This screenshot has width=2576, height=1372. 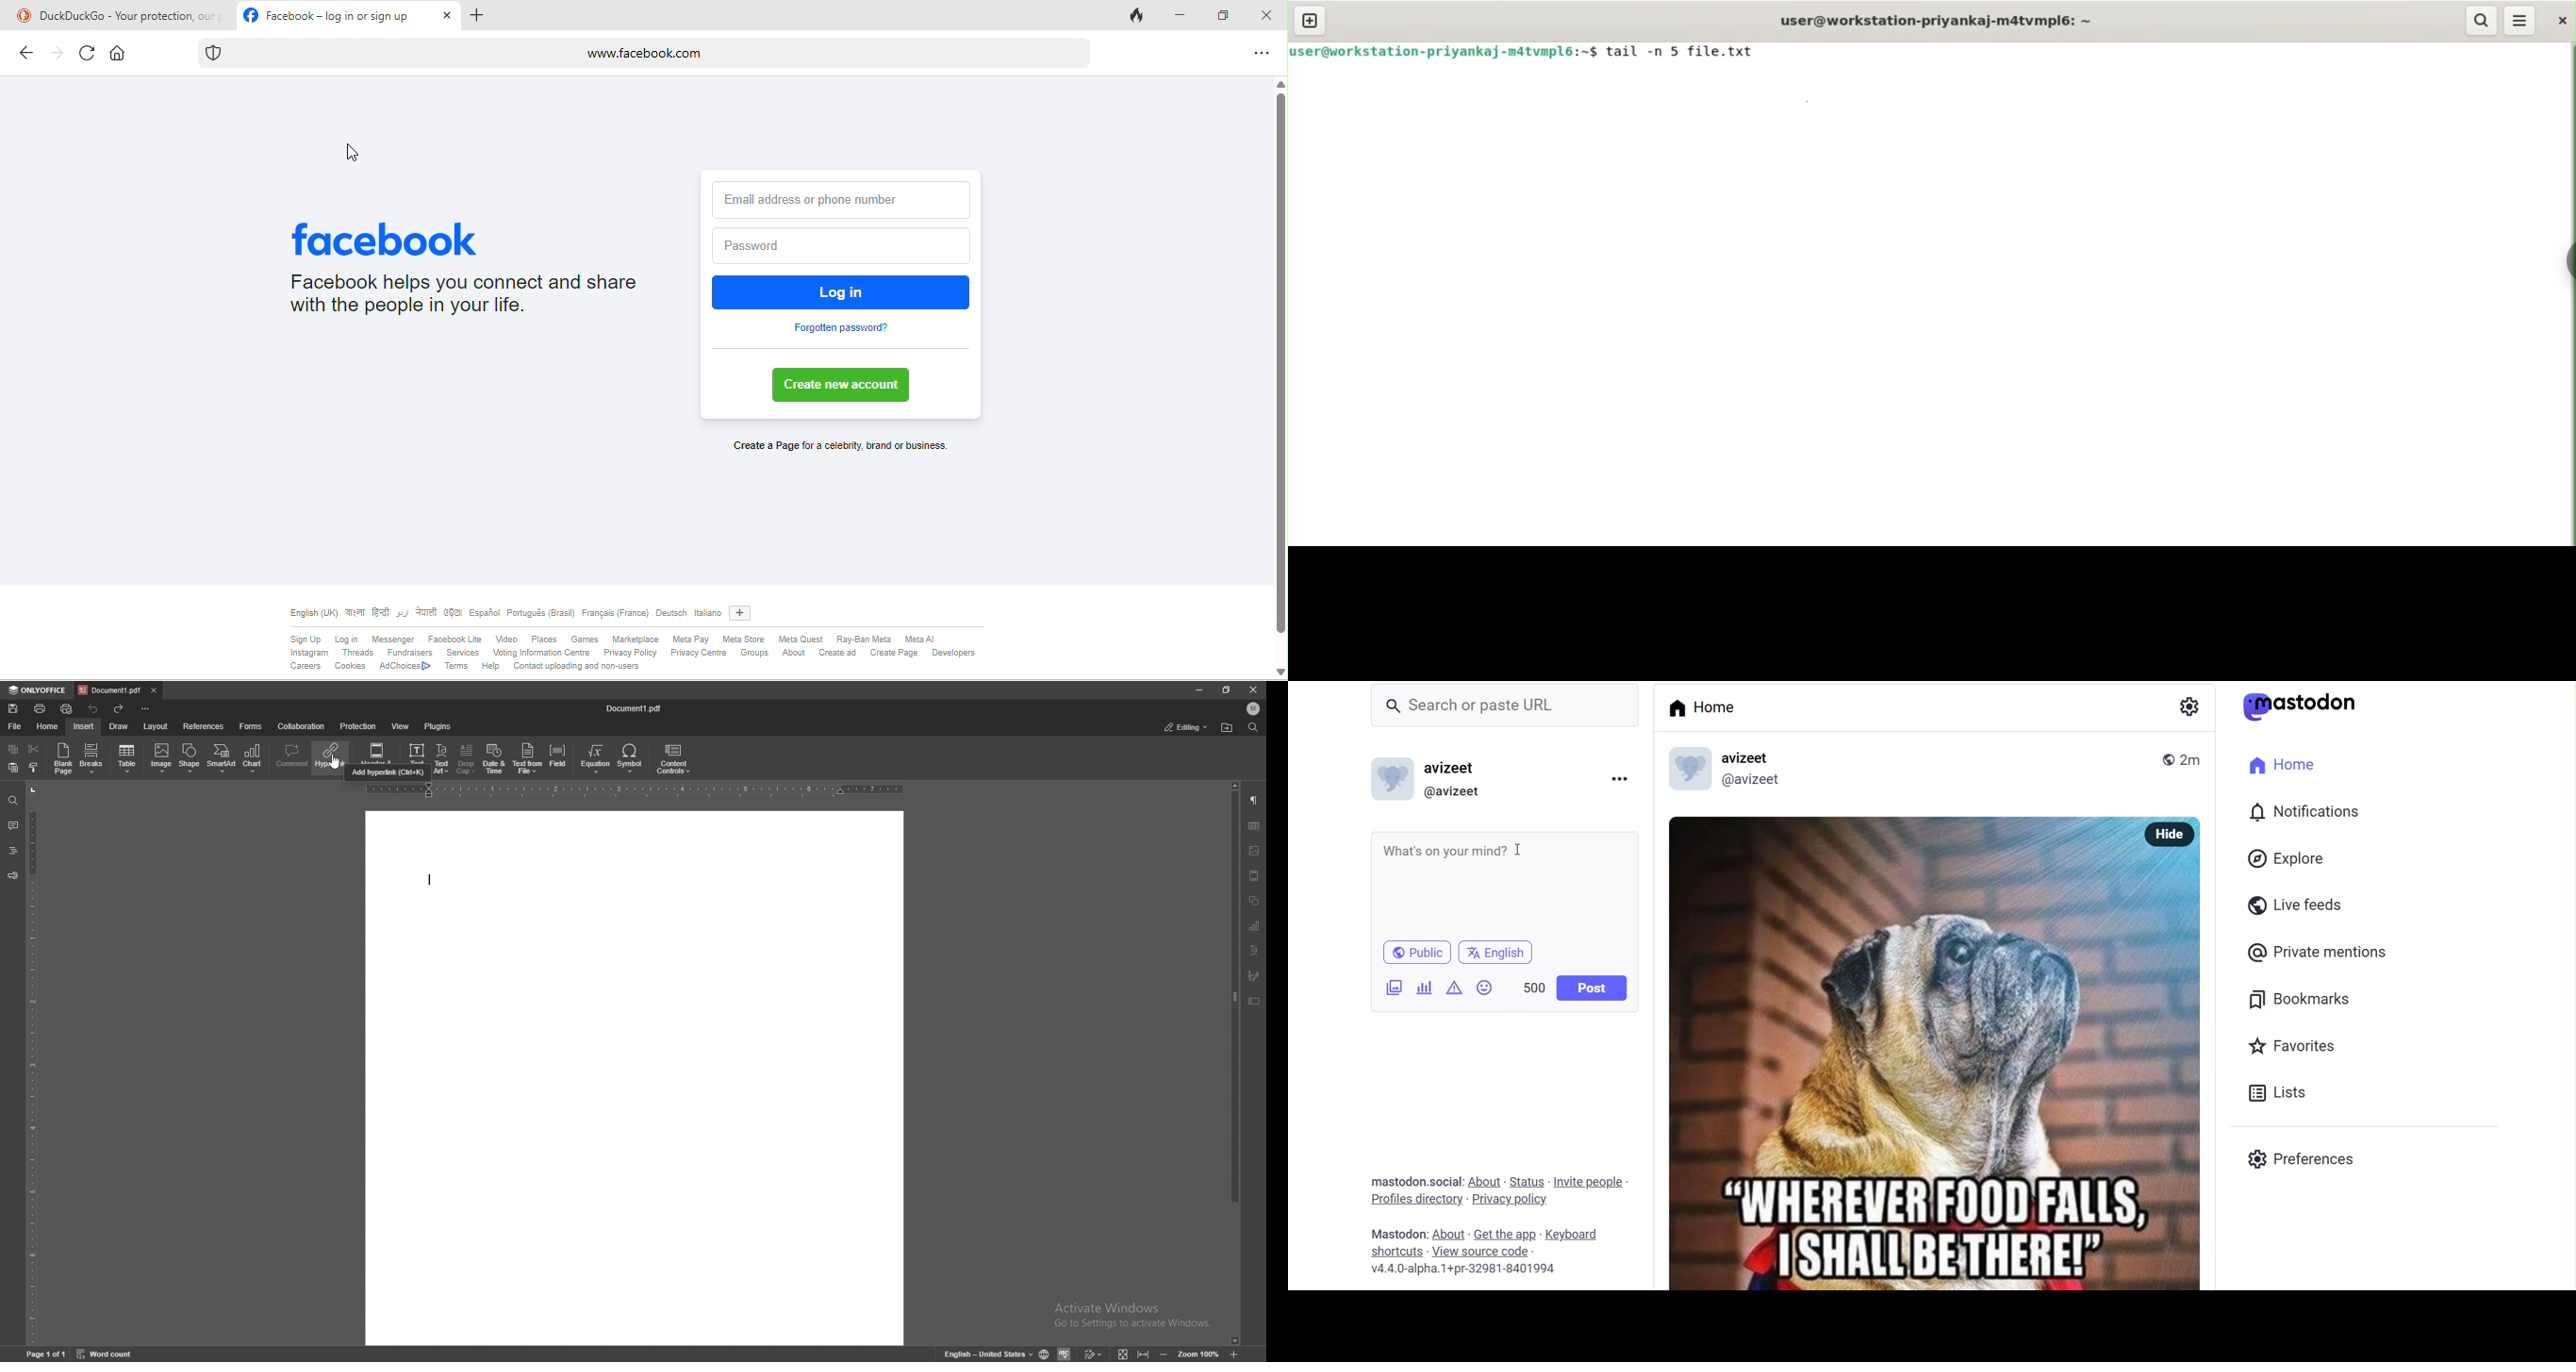 I want to click on list, so click(x=2285, y=1095).